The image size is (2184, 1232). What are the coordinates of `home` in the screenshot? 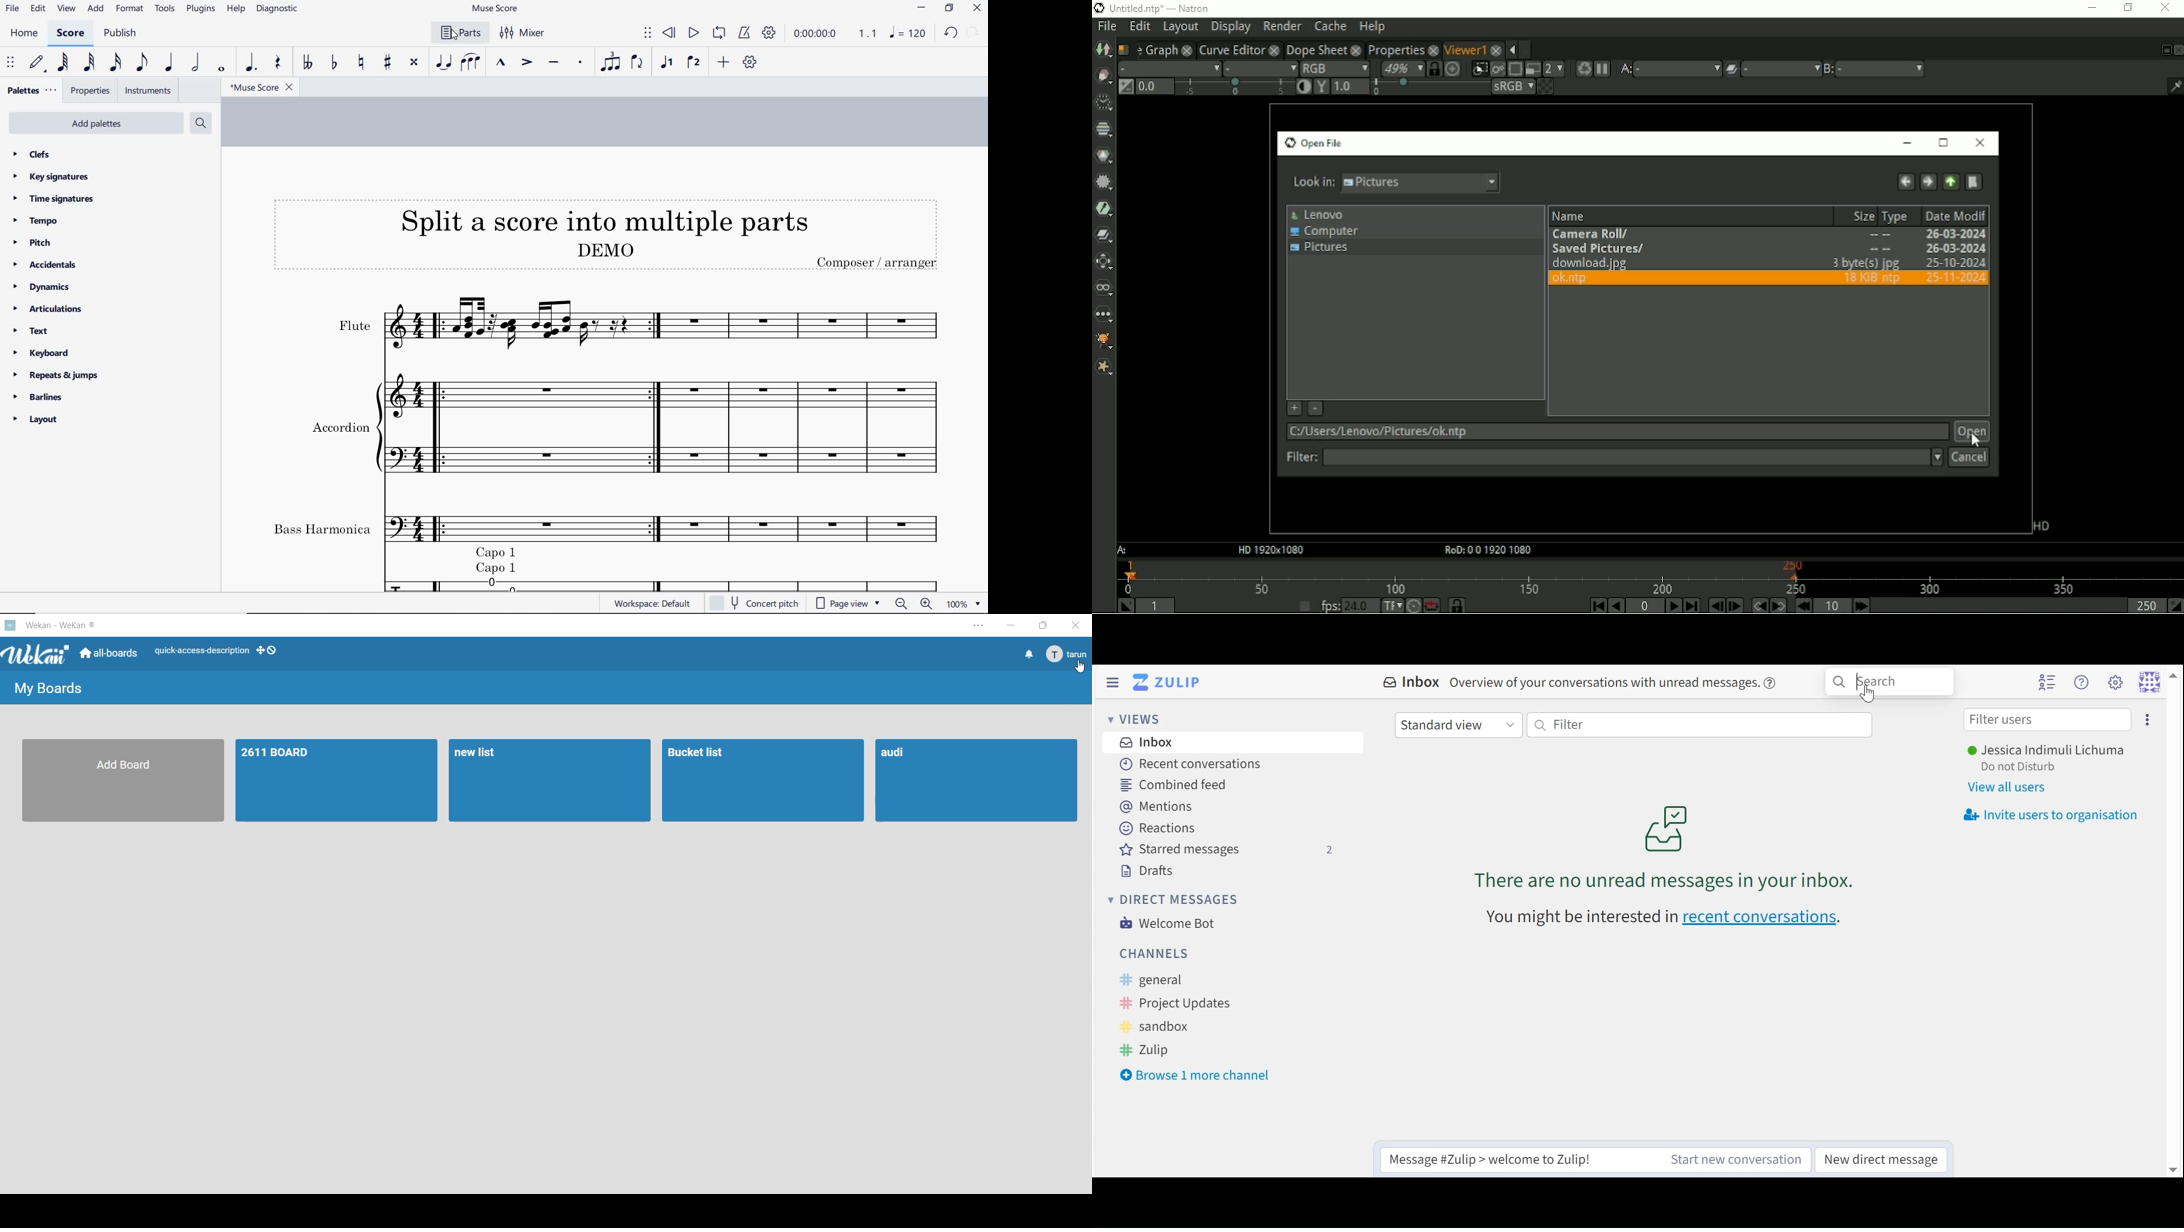 It's located at (26, 34).